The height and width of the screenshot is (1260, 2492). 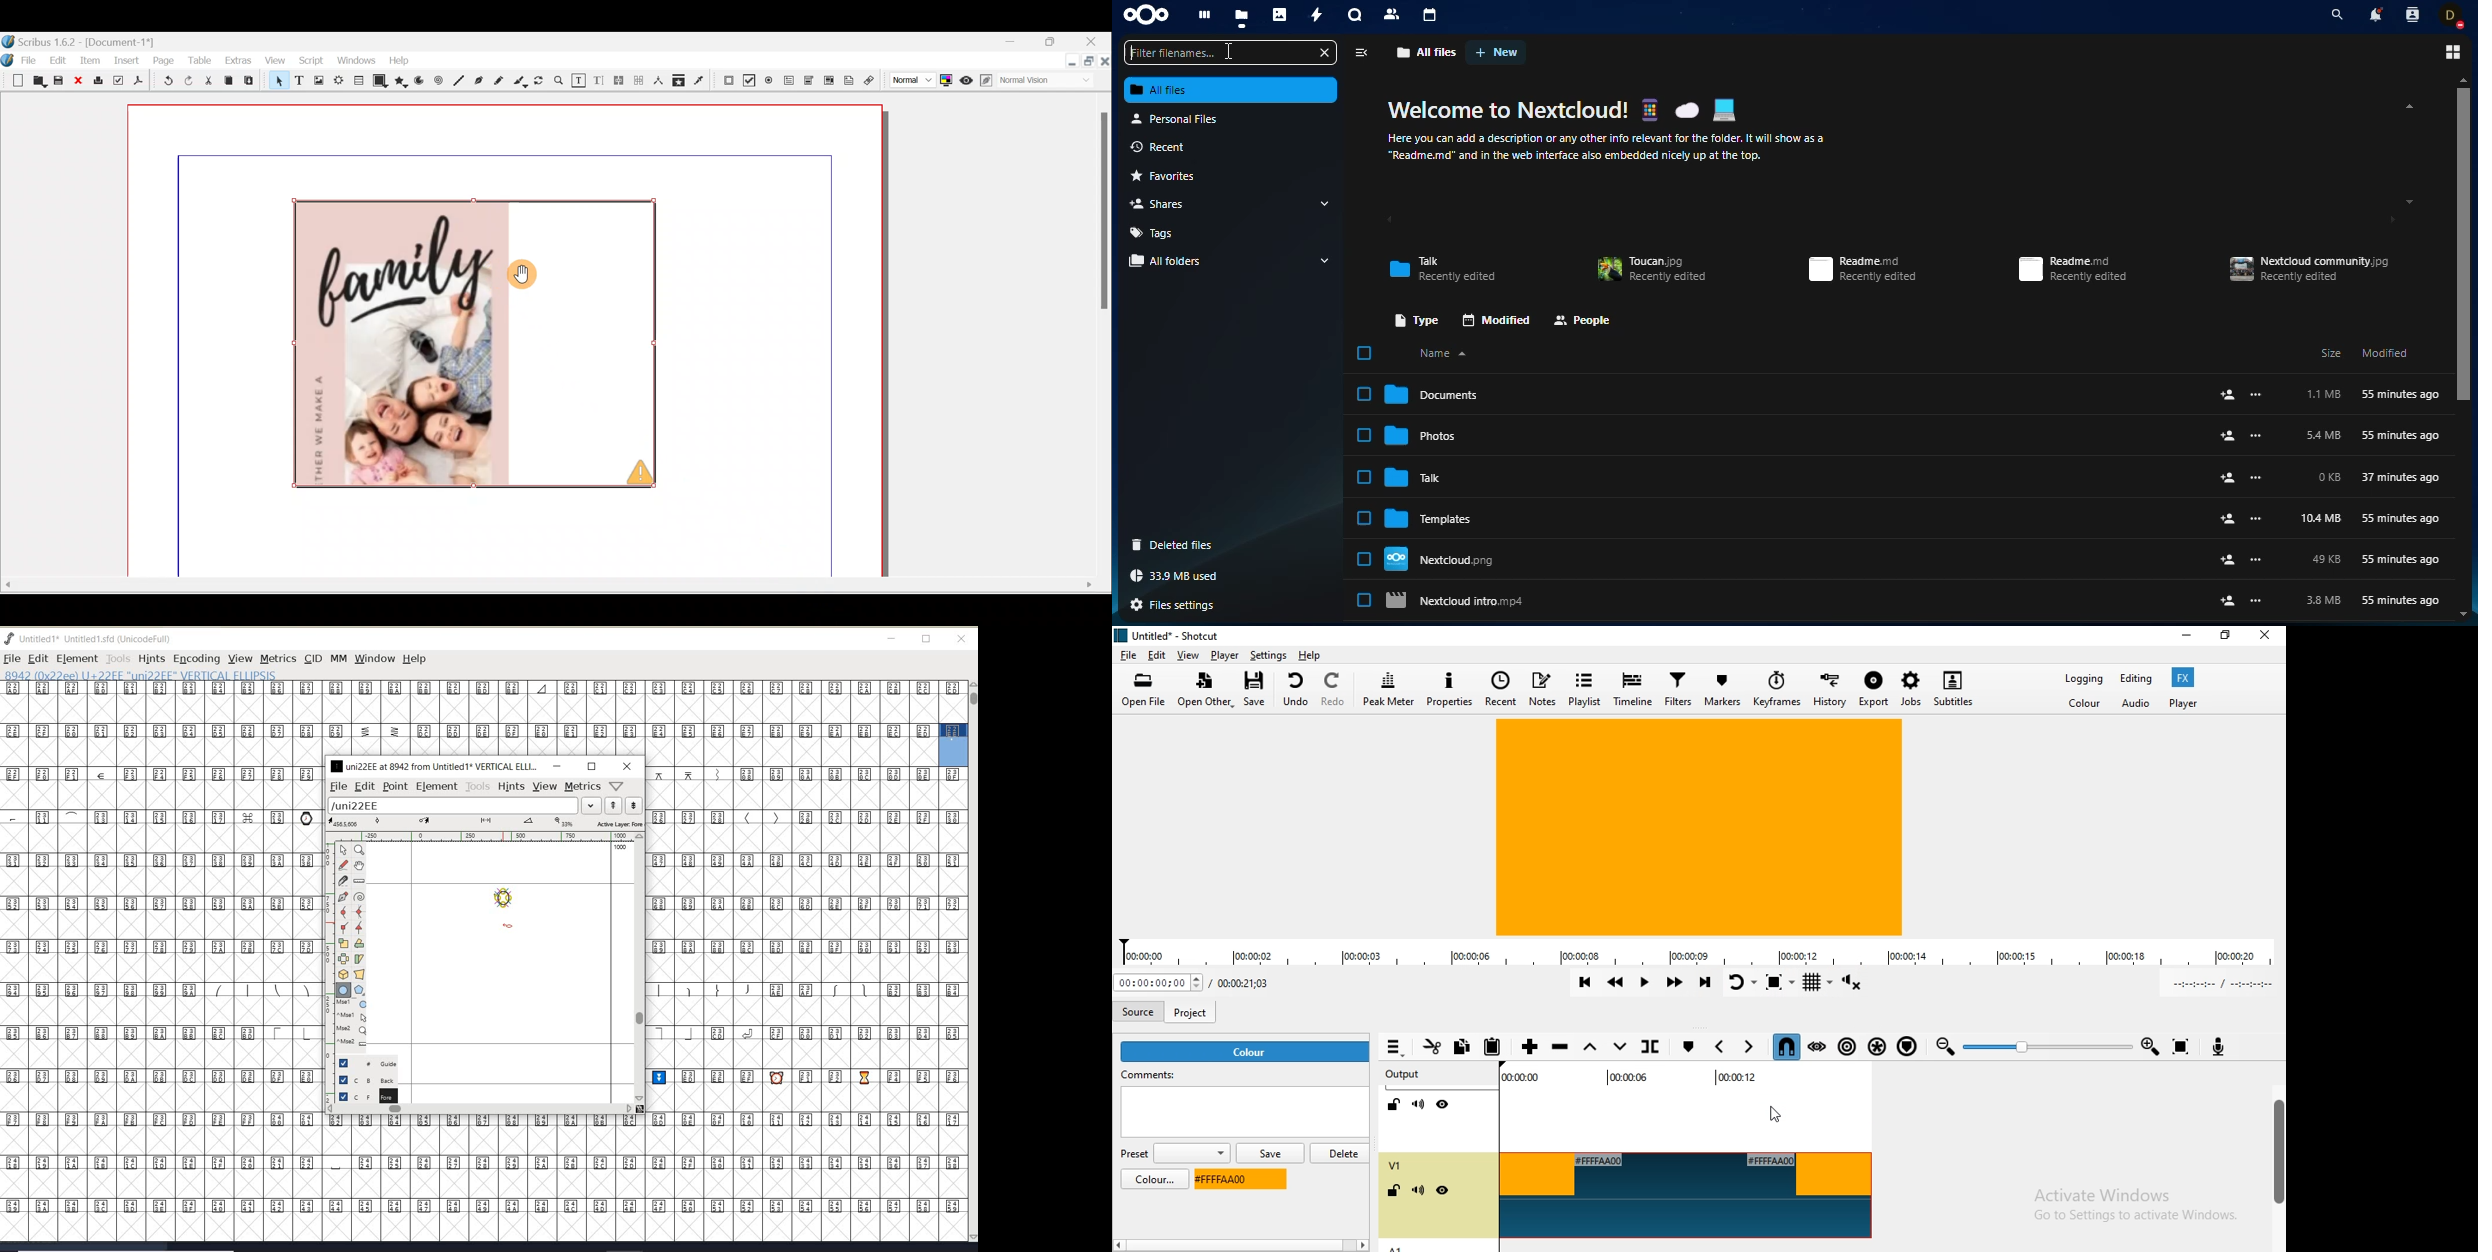 I want to click on Playlist, so click(x=1584, y=688).